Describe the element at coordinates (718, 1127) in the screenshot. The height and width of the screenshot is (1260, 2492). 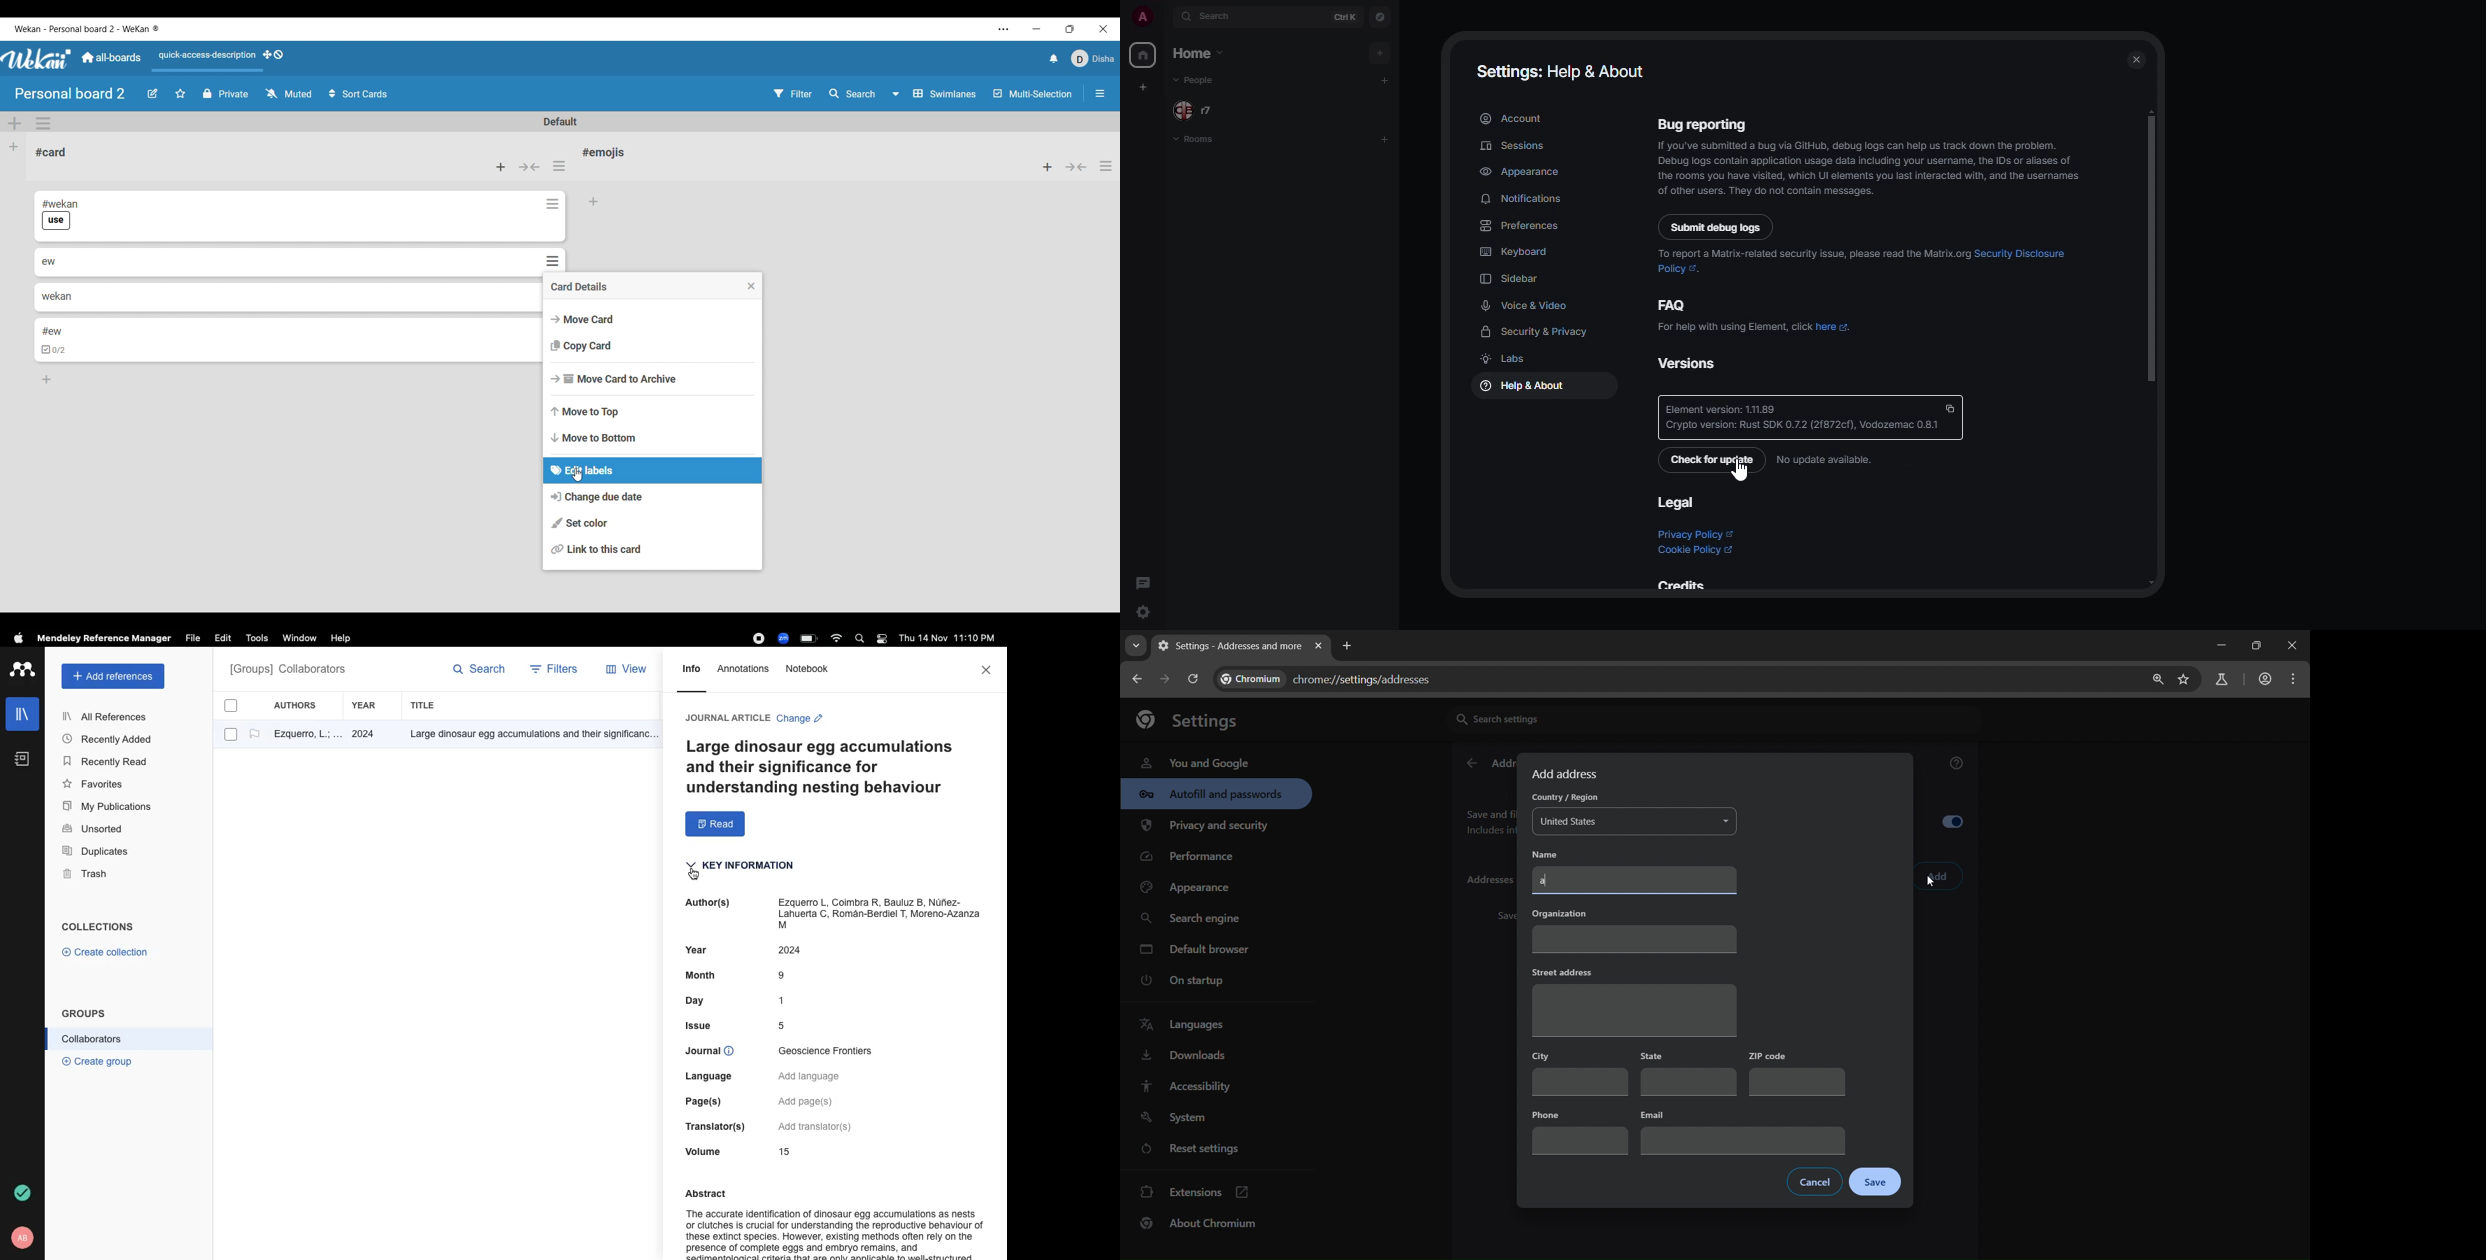
I see `Translator(s)` at that location.